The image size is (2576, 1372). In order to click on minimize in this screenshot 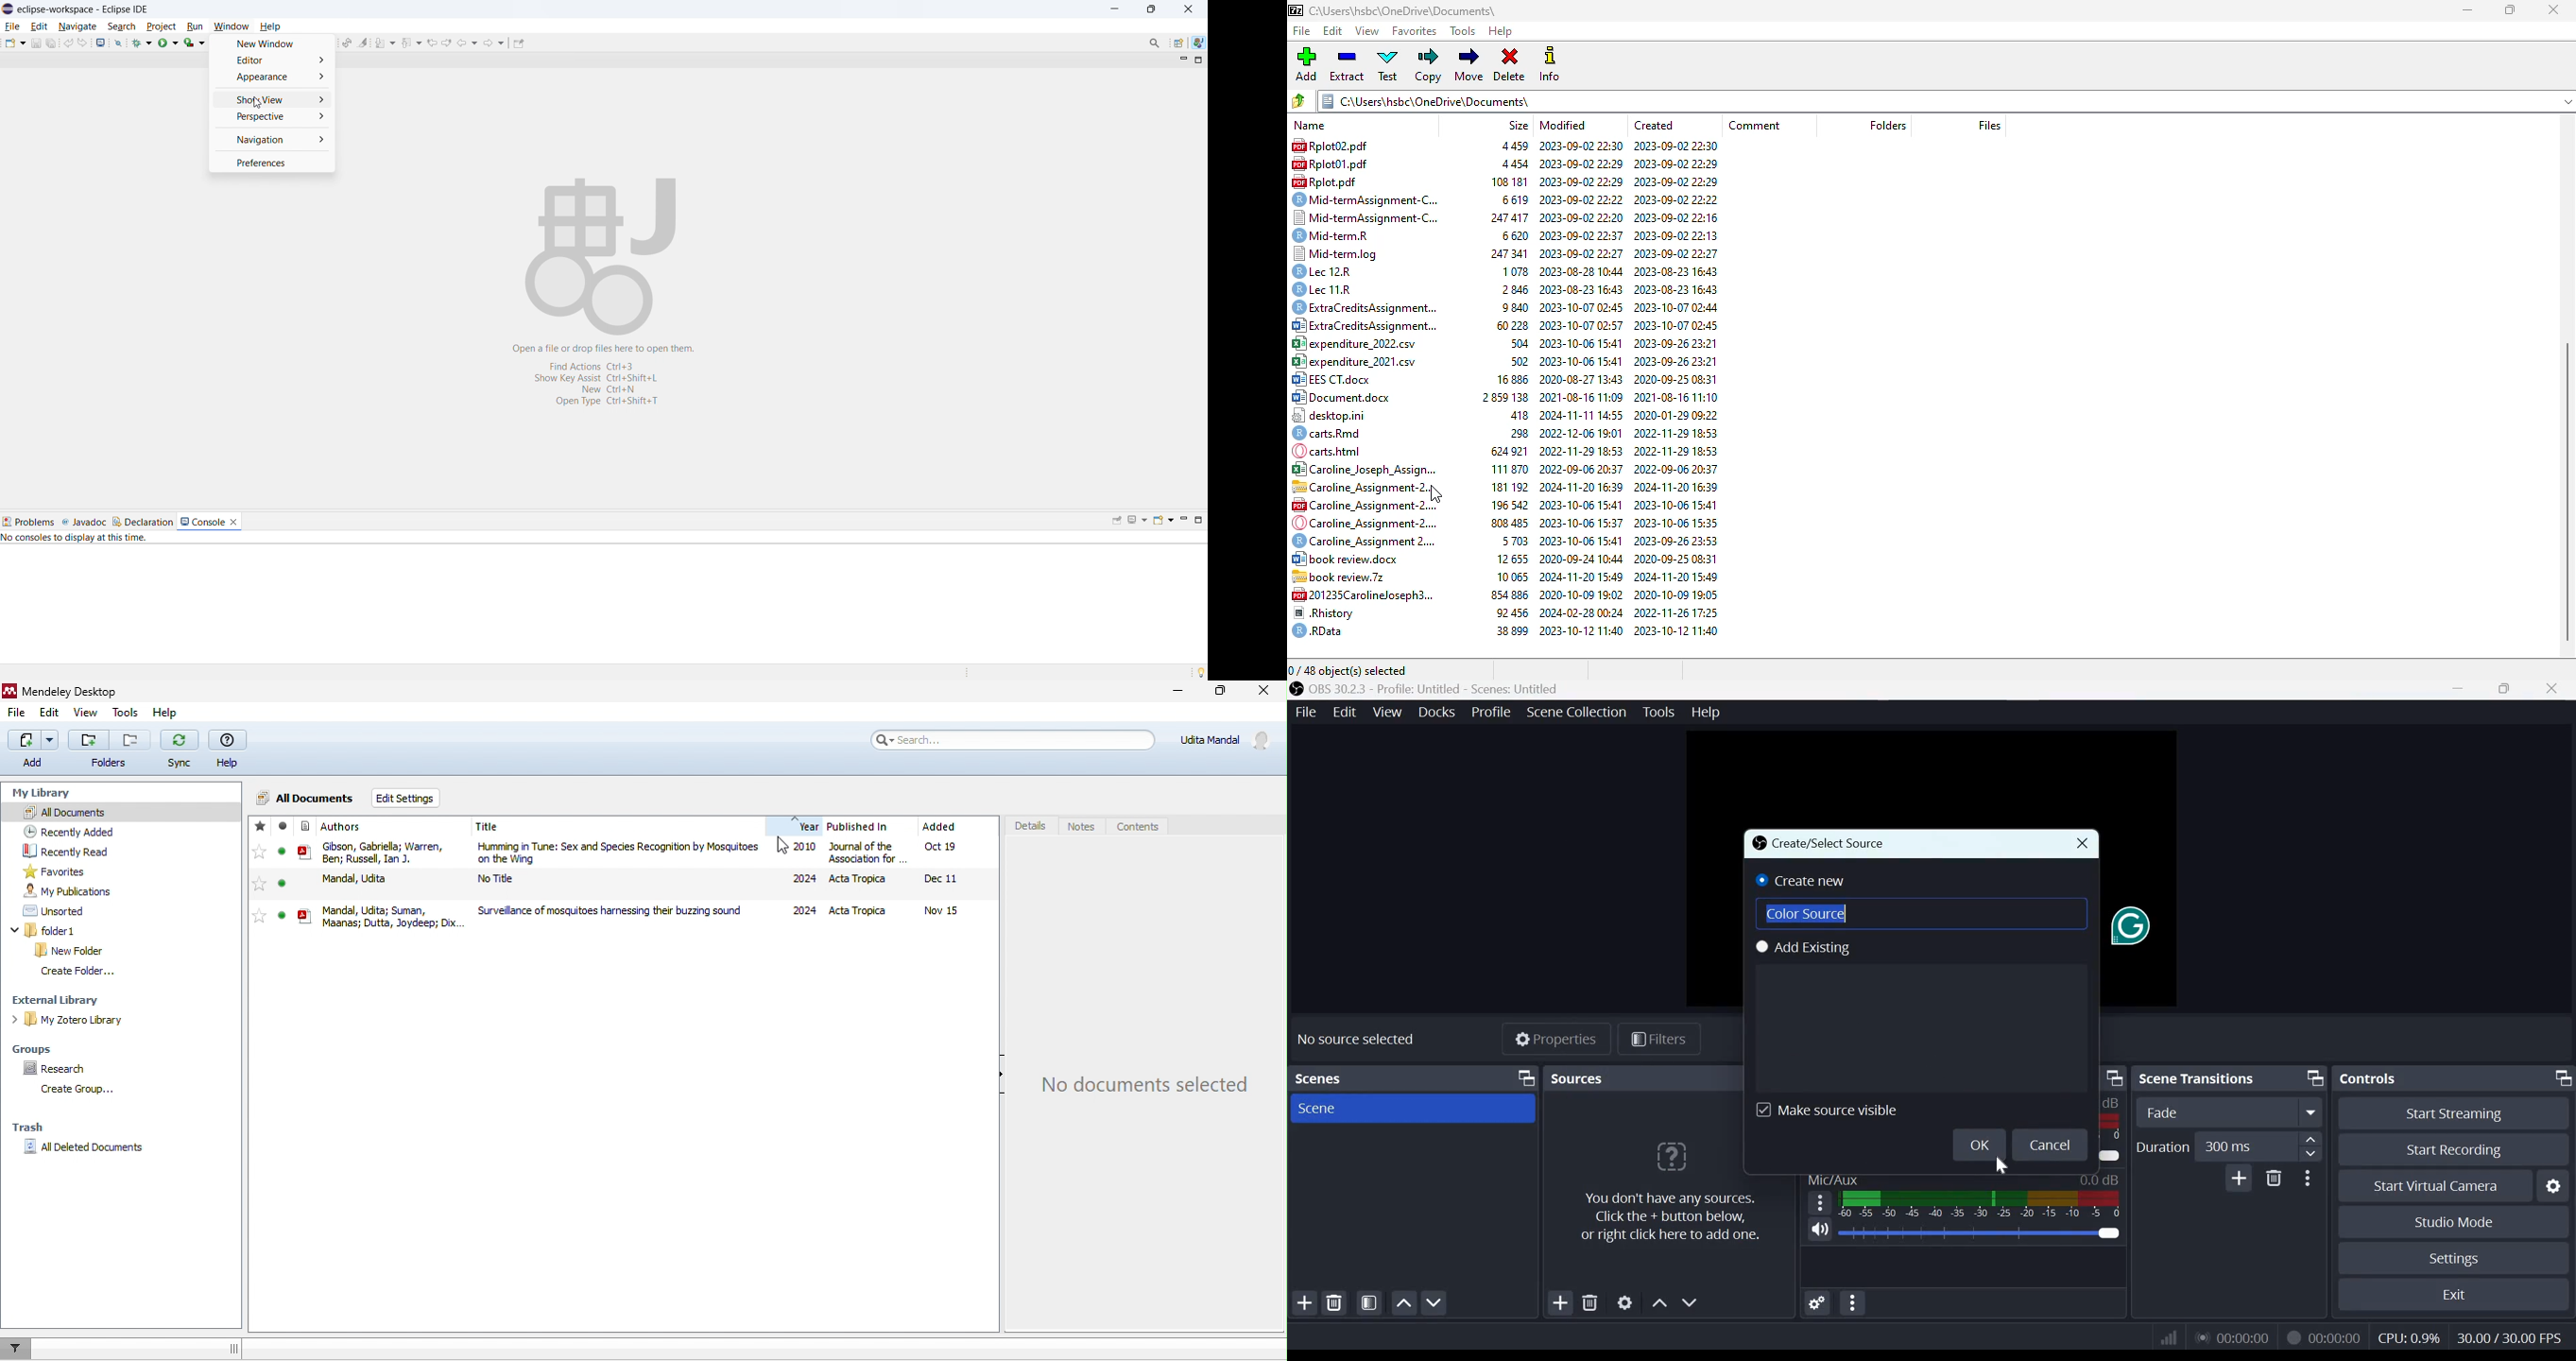, I will do `click(1169, 693)`.